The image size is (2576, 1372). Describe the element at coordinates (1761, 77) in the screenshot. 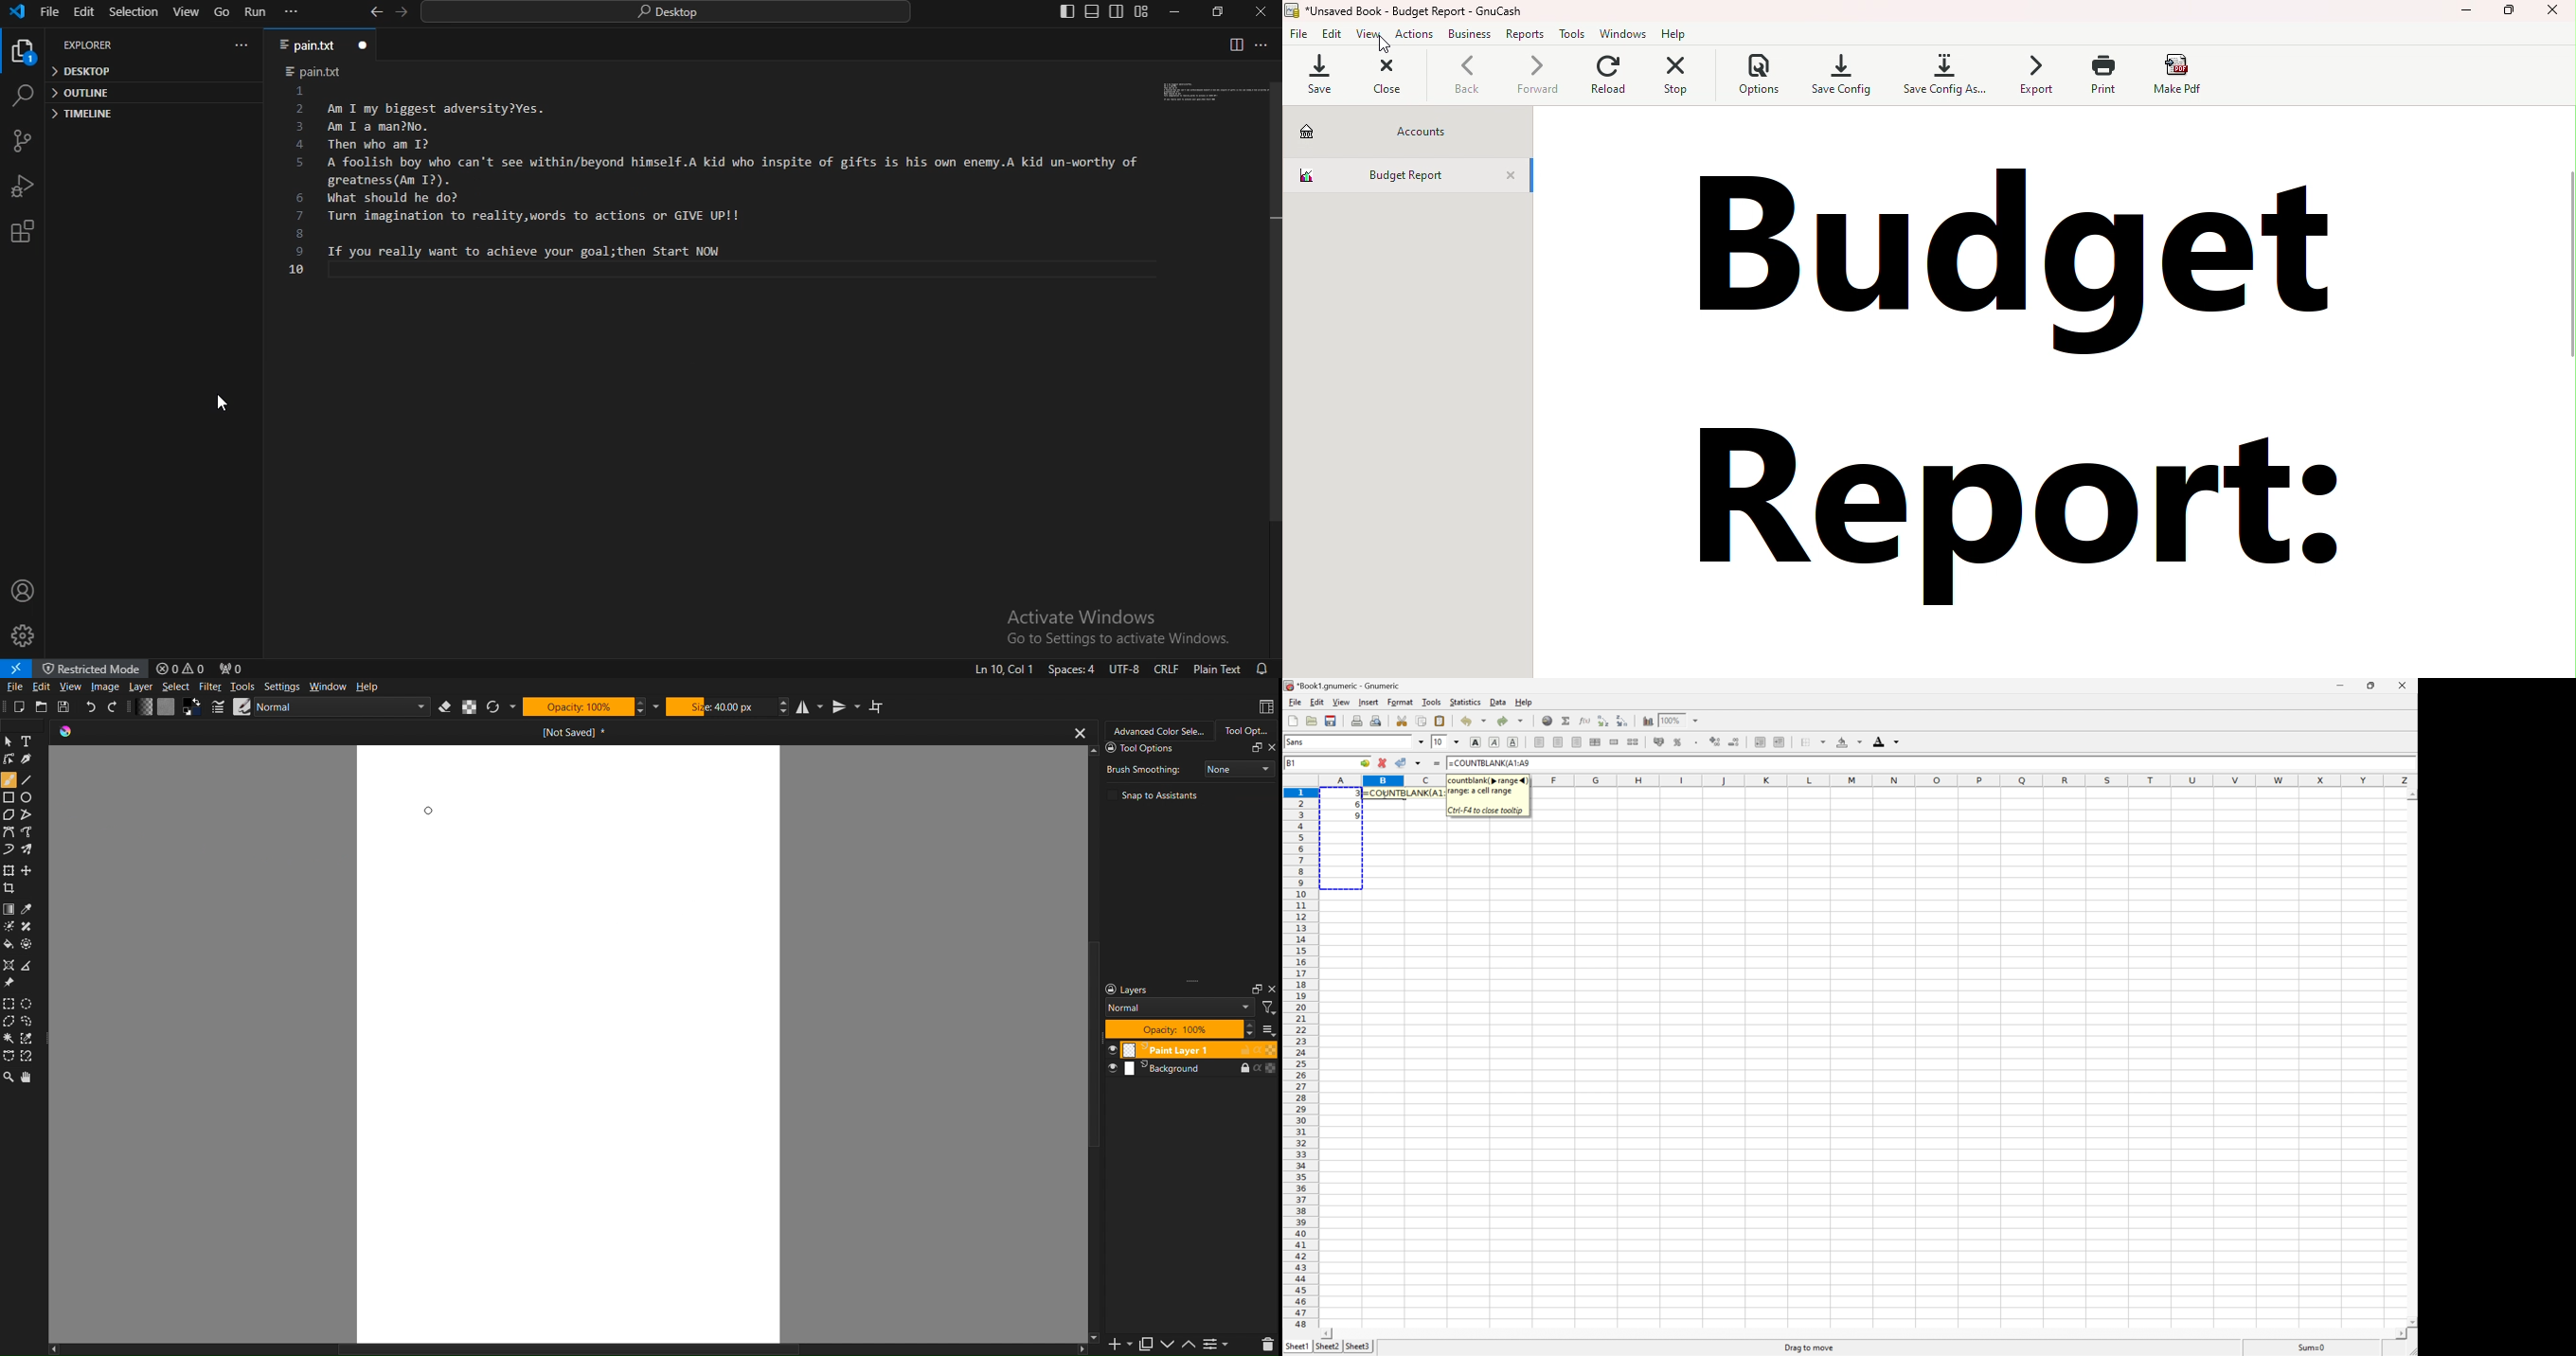

I see `Options` at that location.